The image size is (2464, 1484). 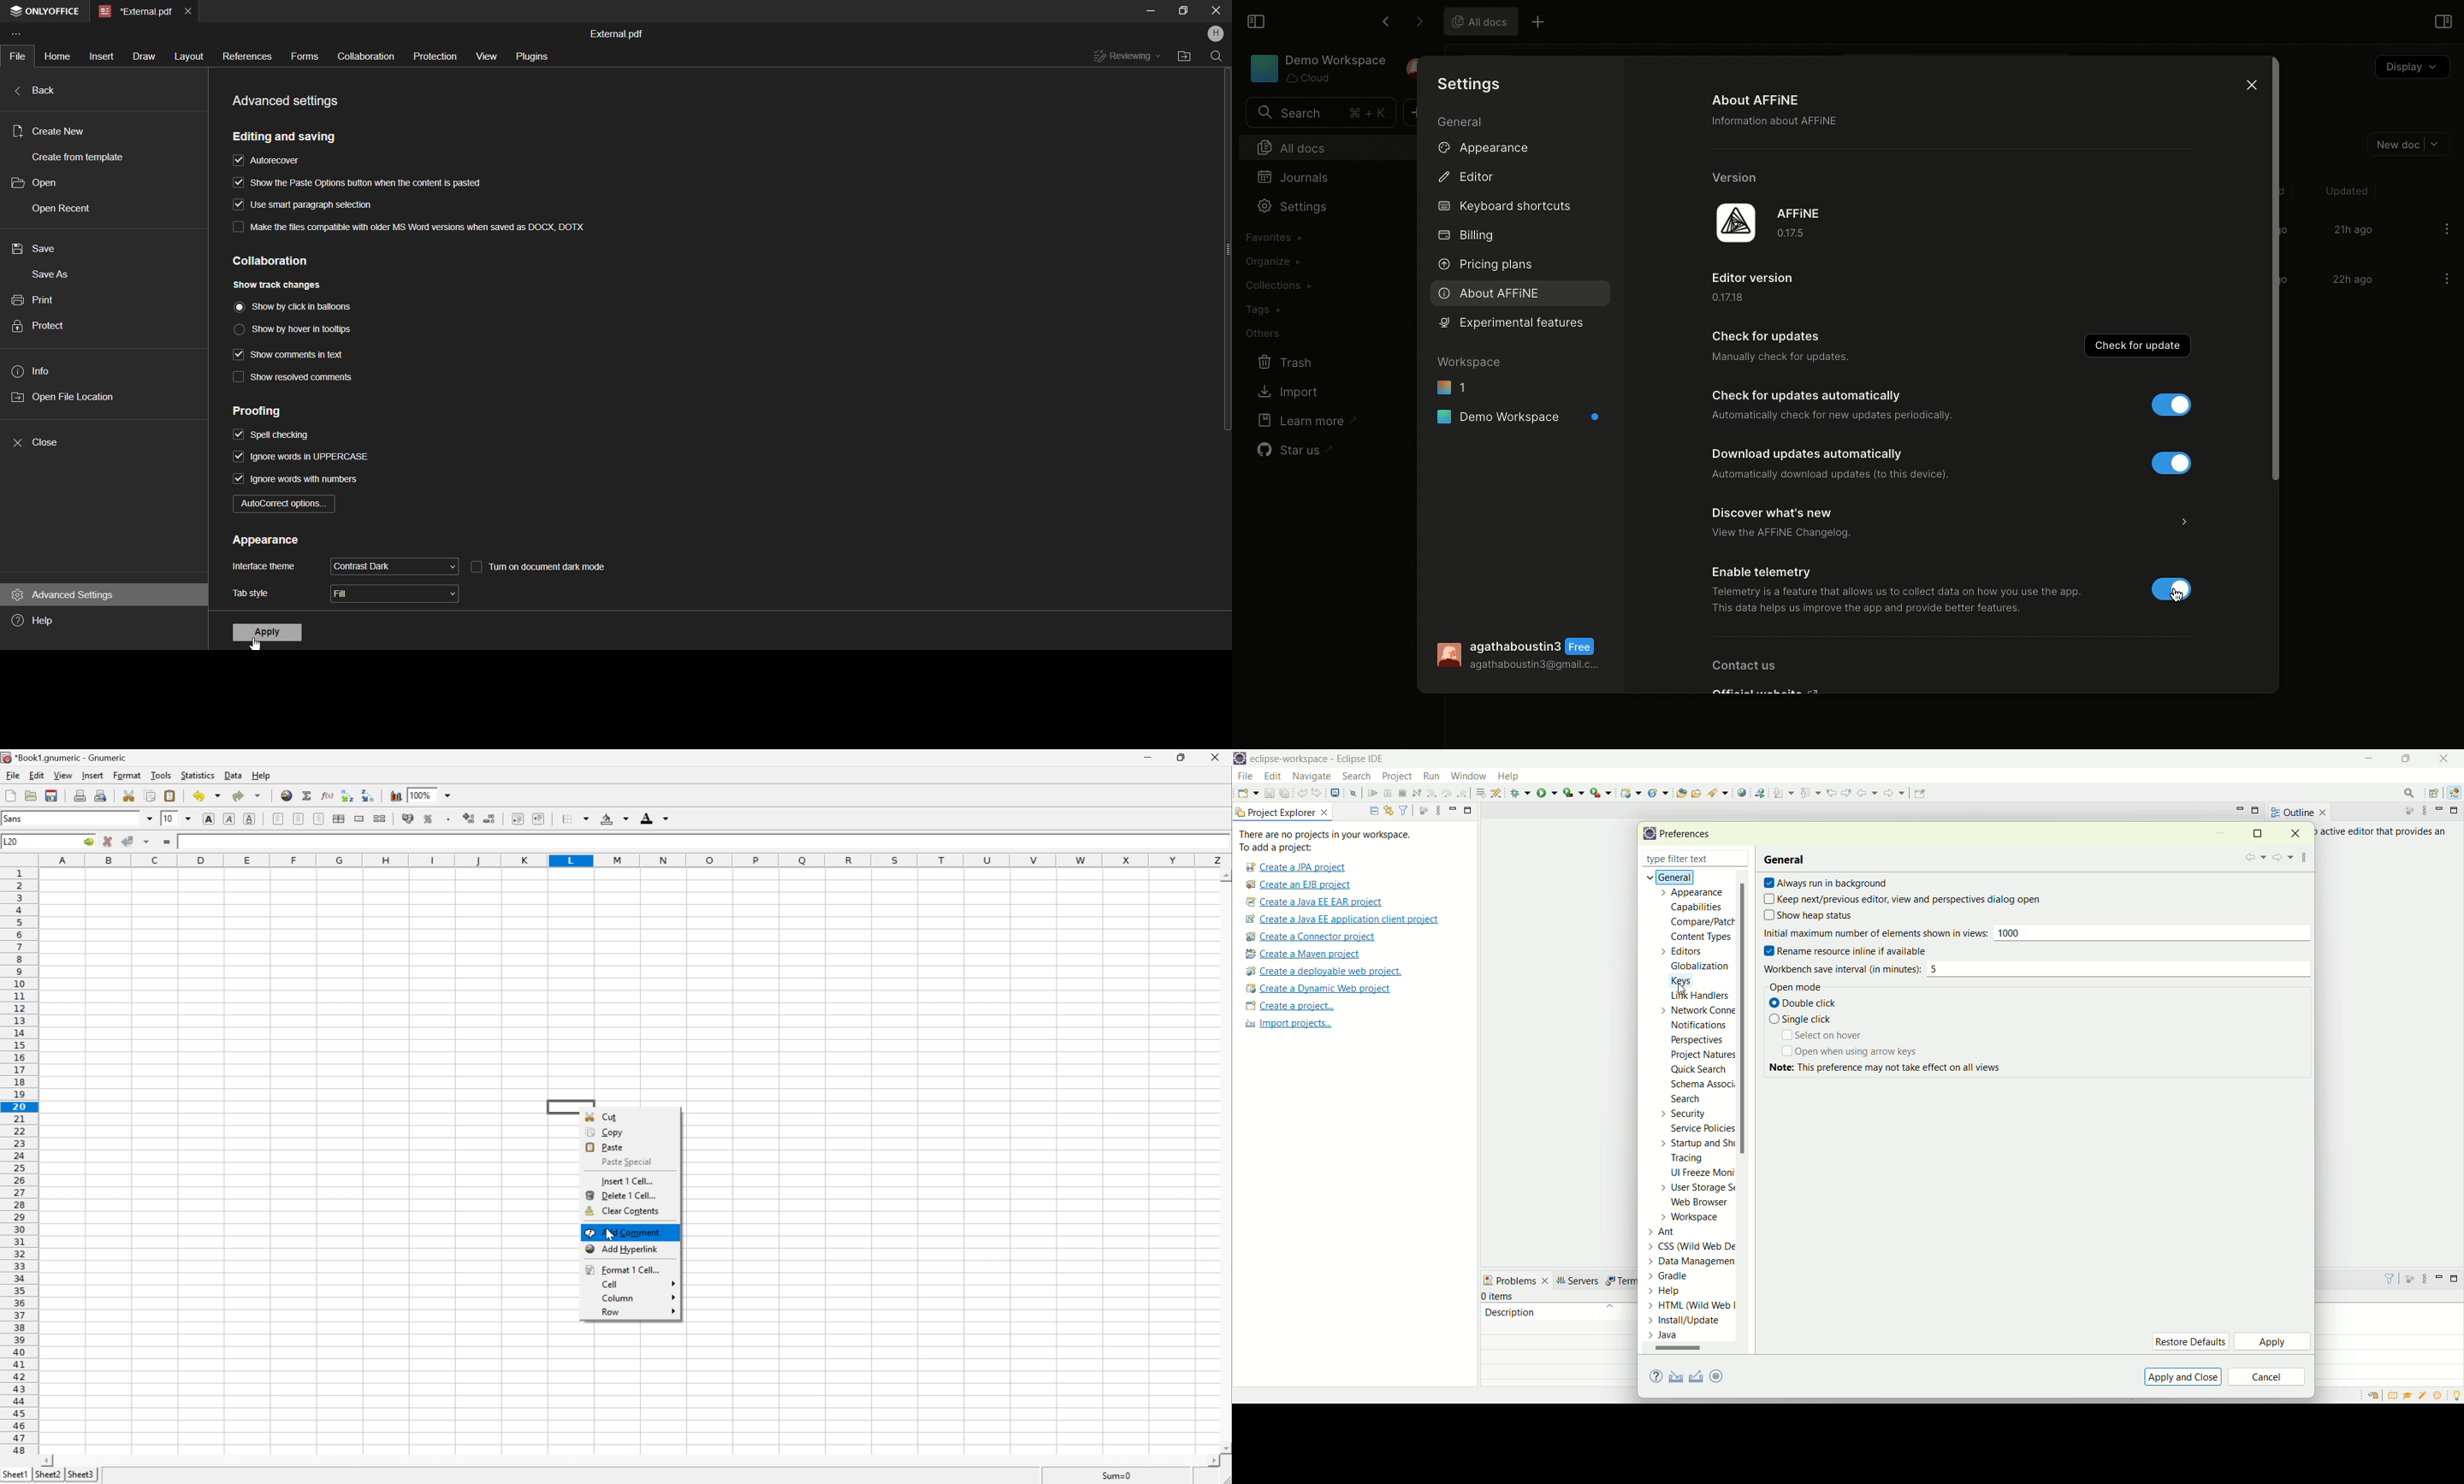 What do you see at coordinates (126, 774) in the screenshot?
I see `Format` at bounding box center [126, 774].